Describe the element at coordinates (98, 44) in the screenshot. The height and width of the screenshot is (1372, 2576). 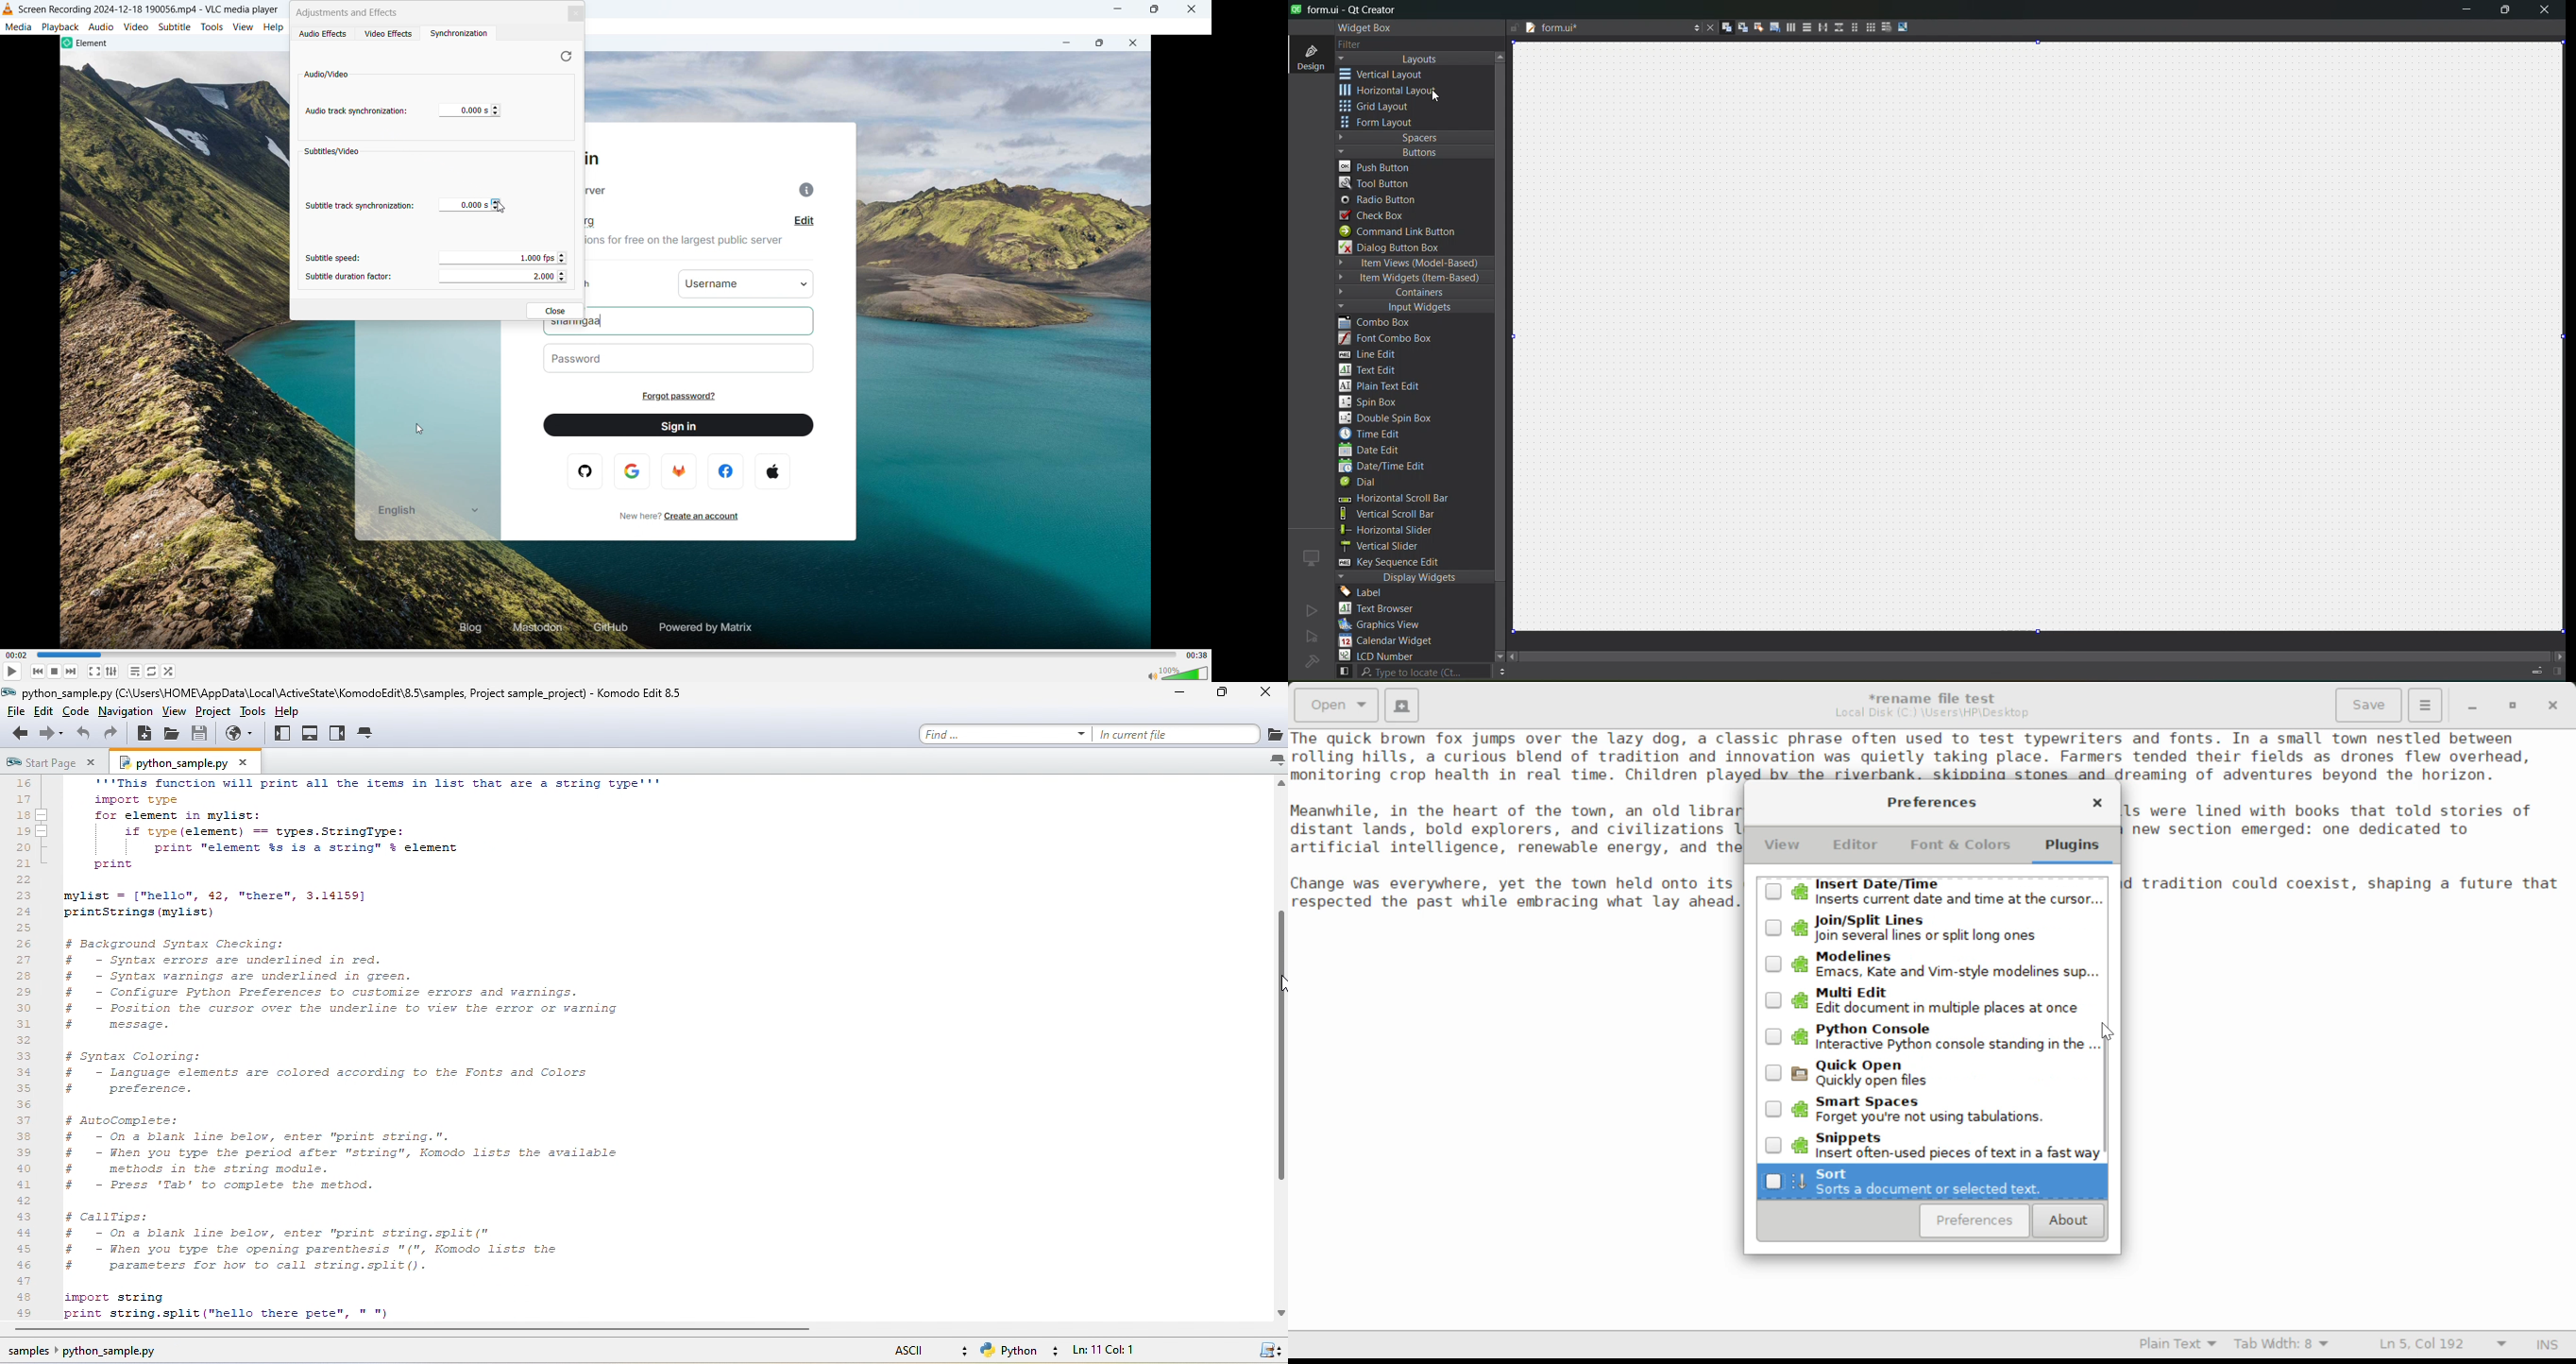
I see `element` at that location.